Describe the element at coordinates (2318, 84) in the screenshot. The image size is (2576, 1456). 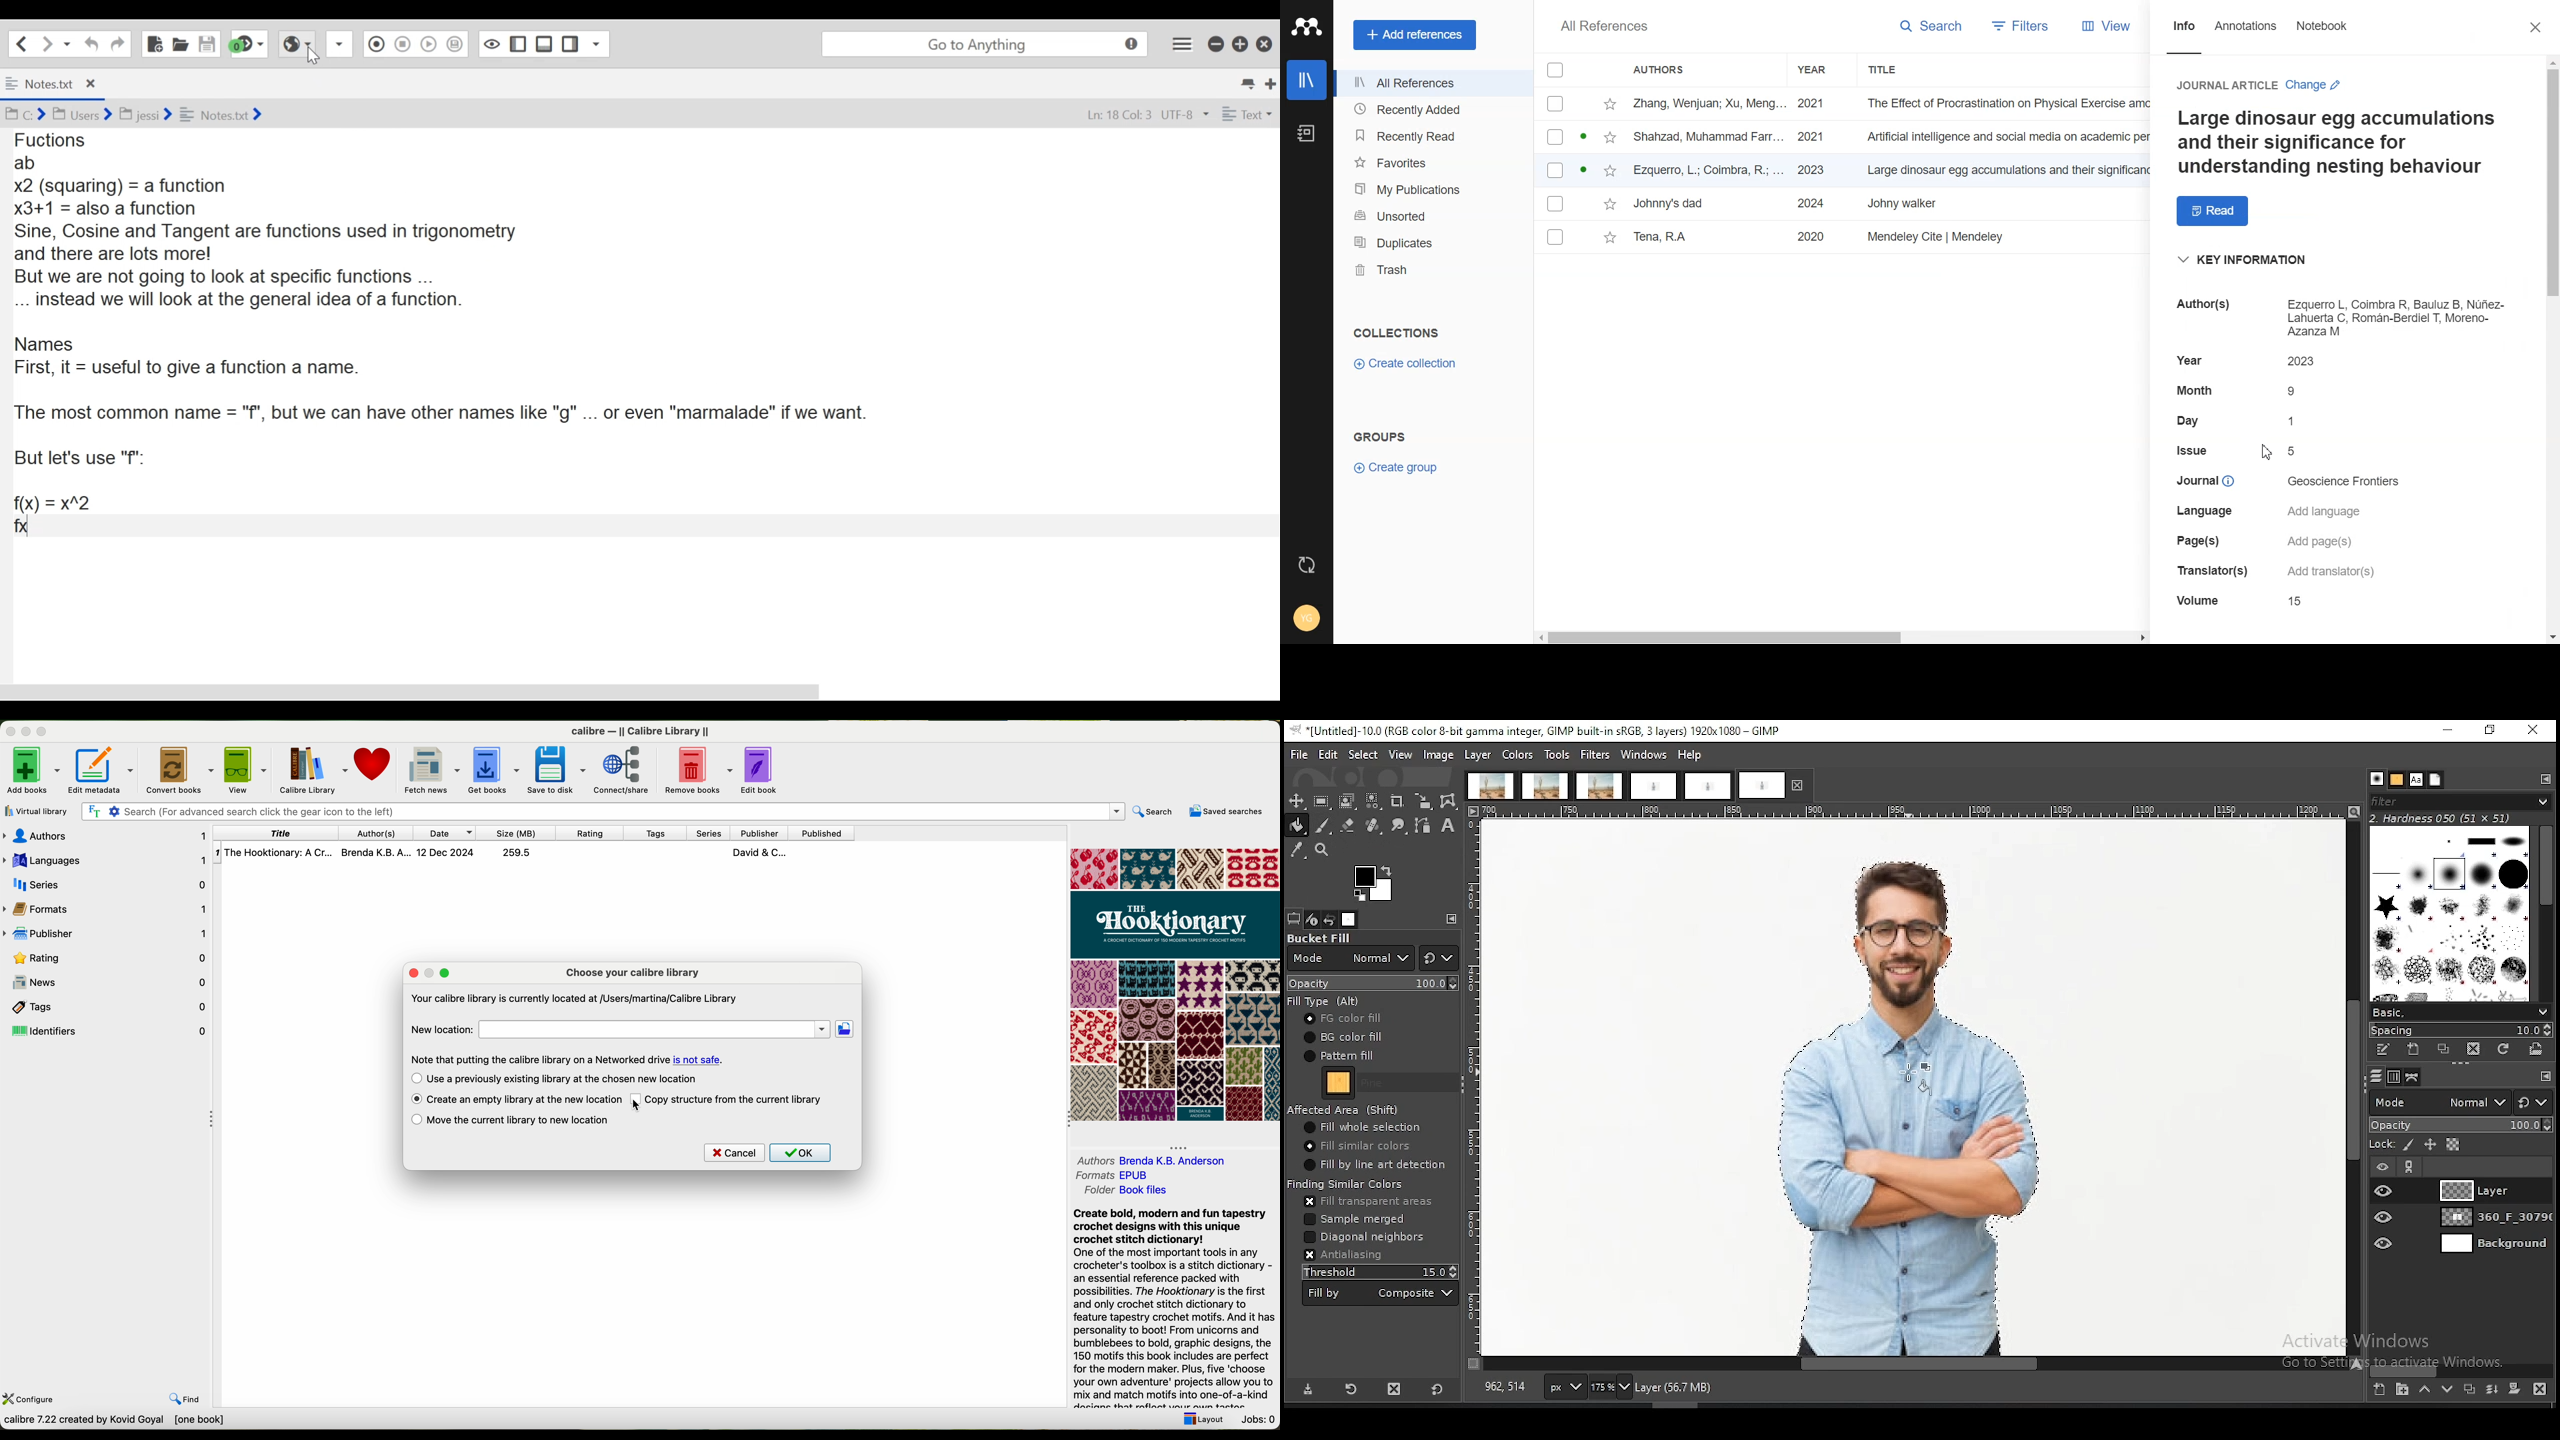
I see `Change` at that location.